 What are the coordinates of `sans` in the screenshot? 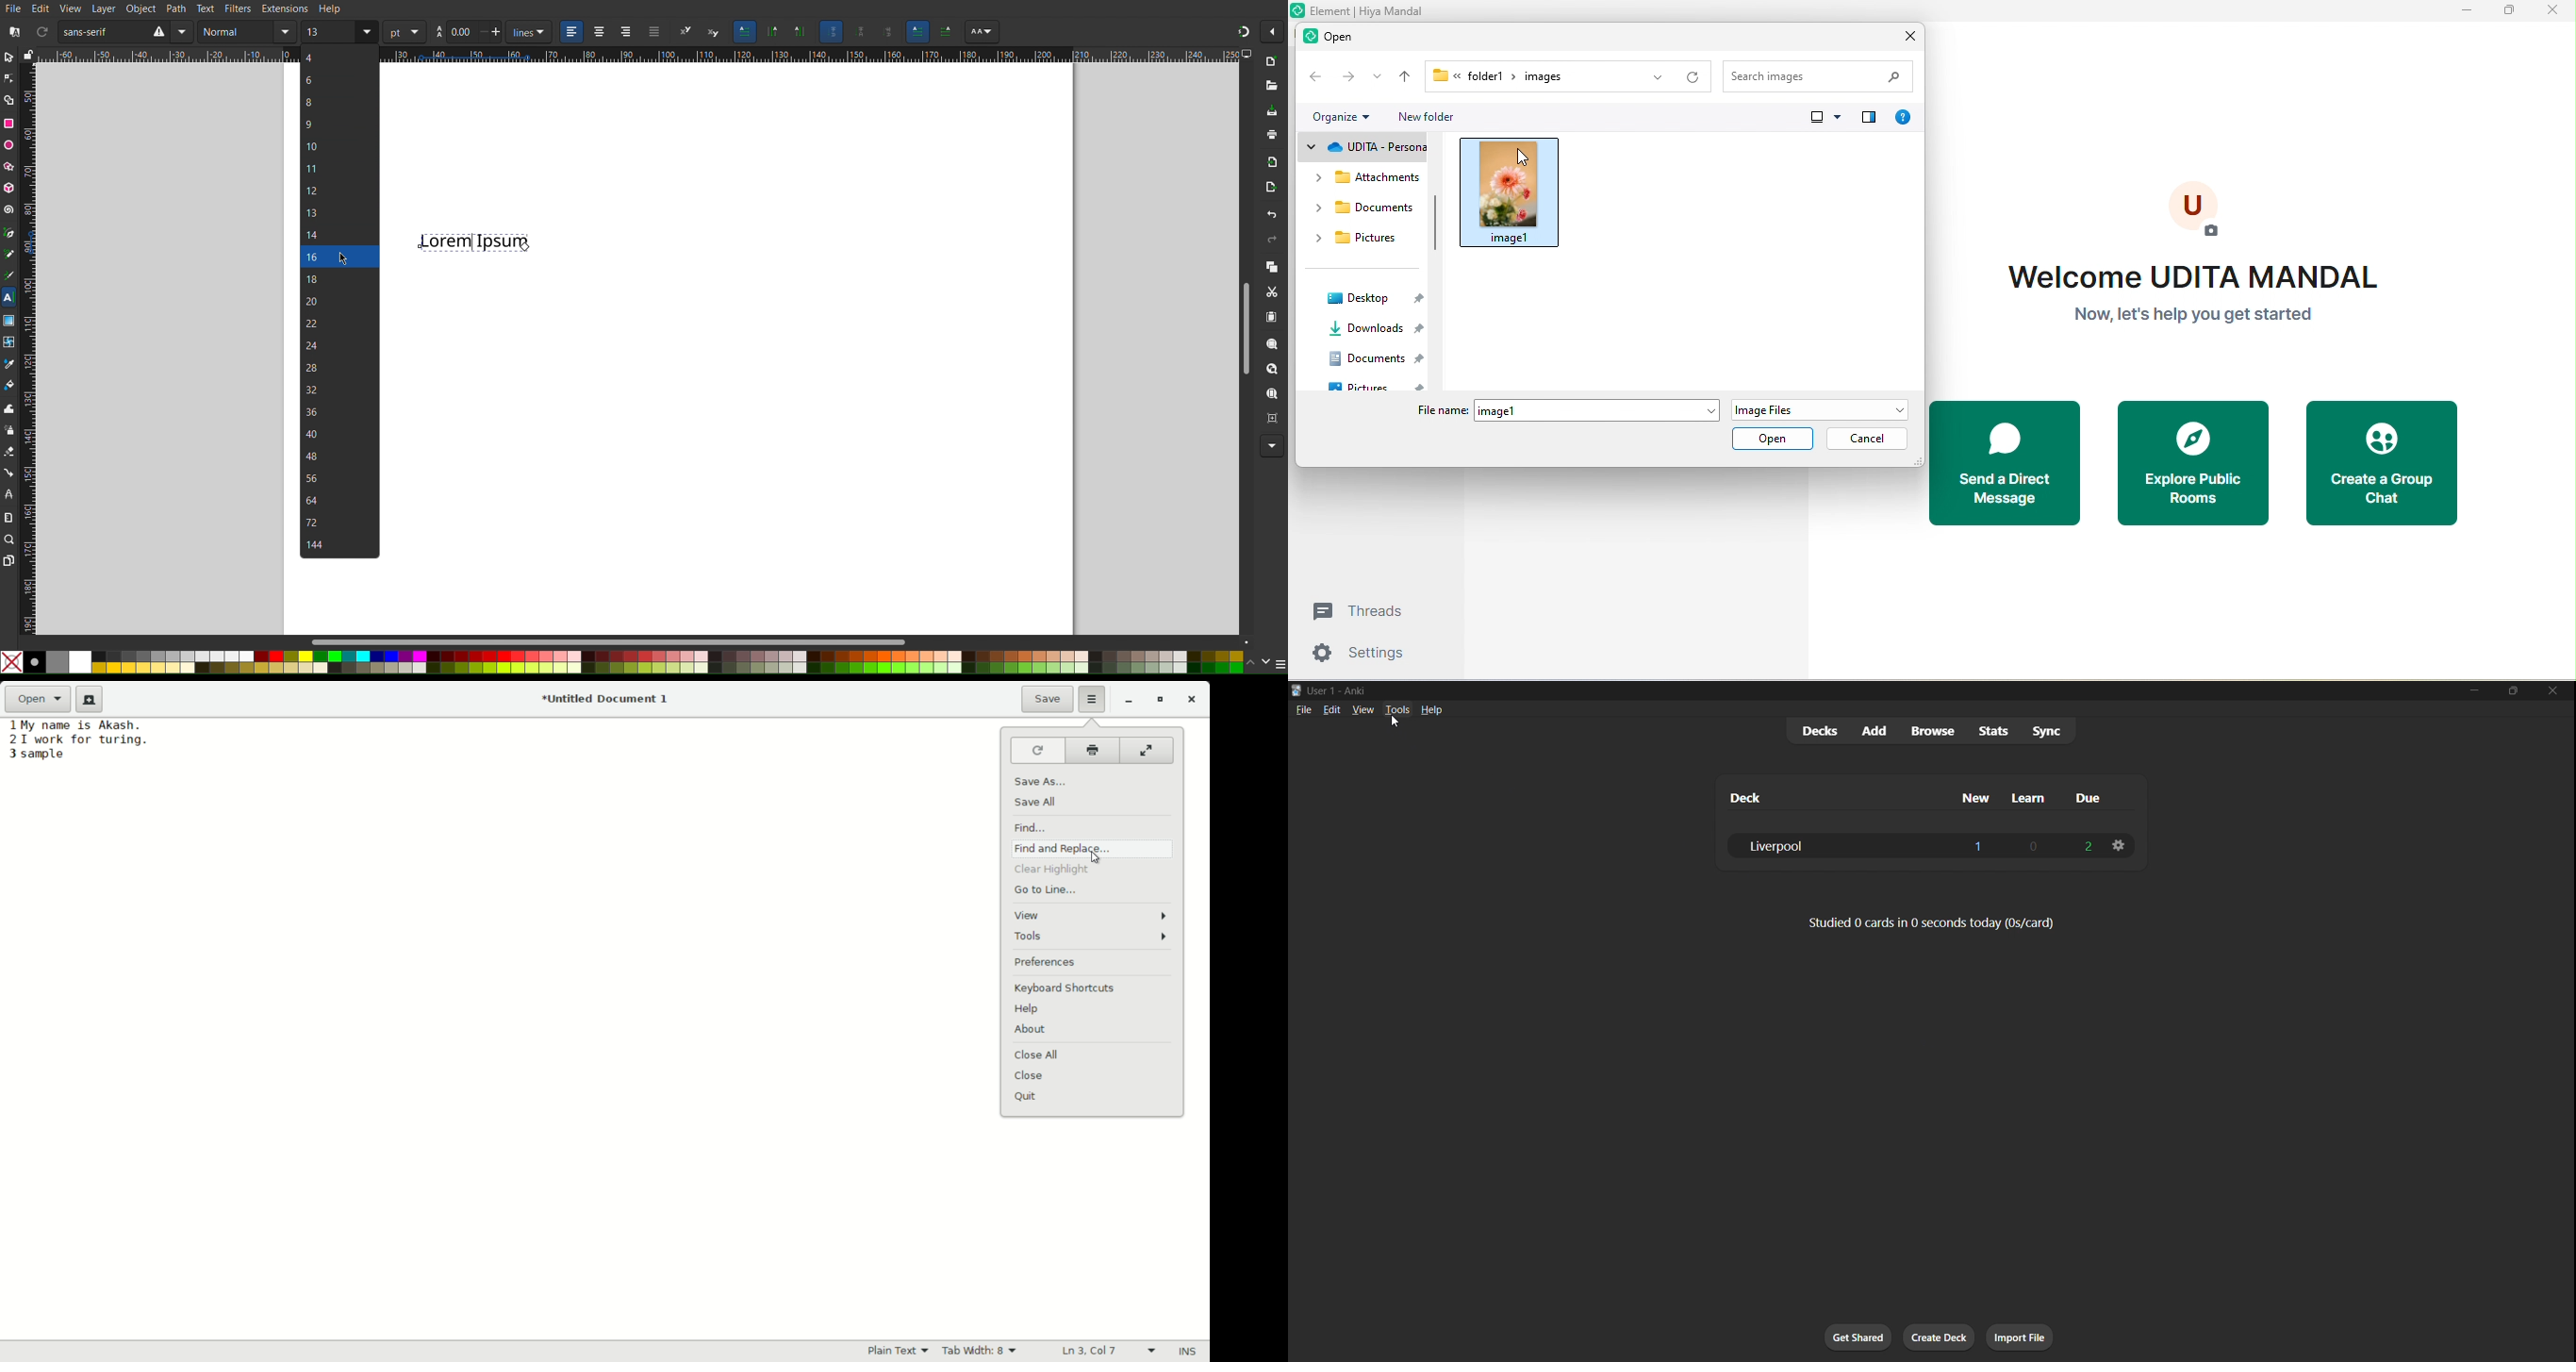 It's located at (99, 31).